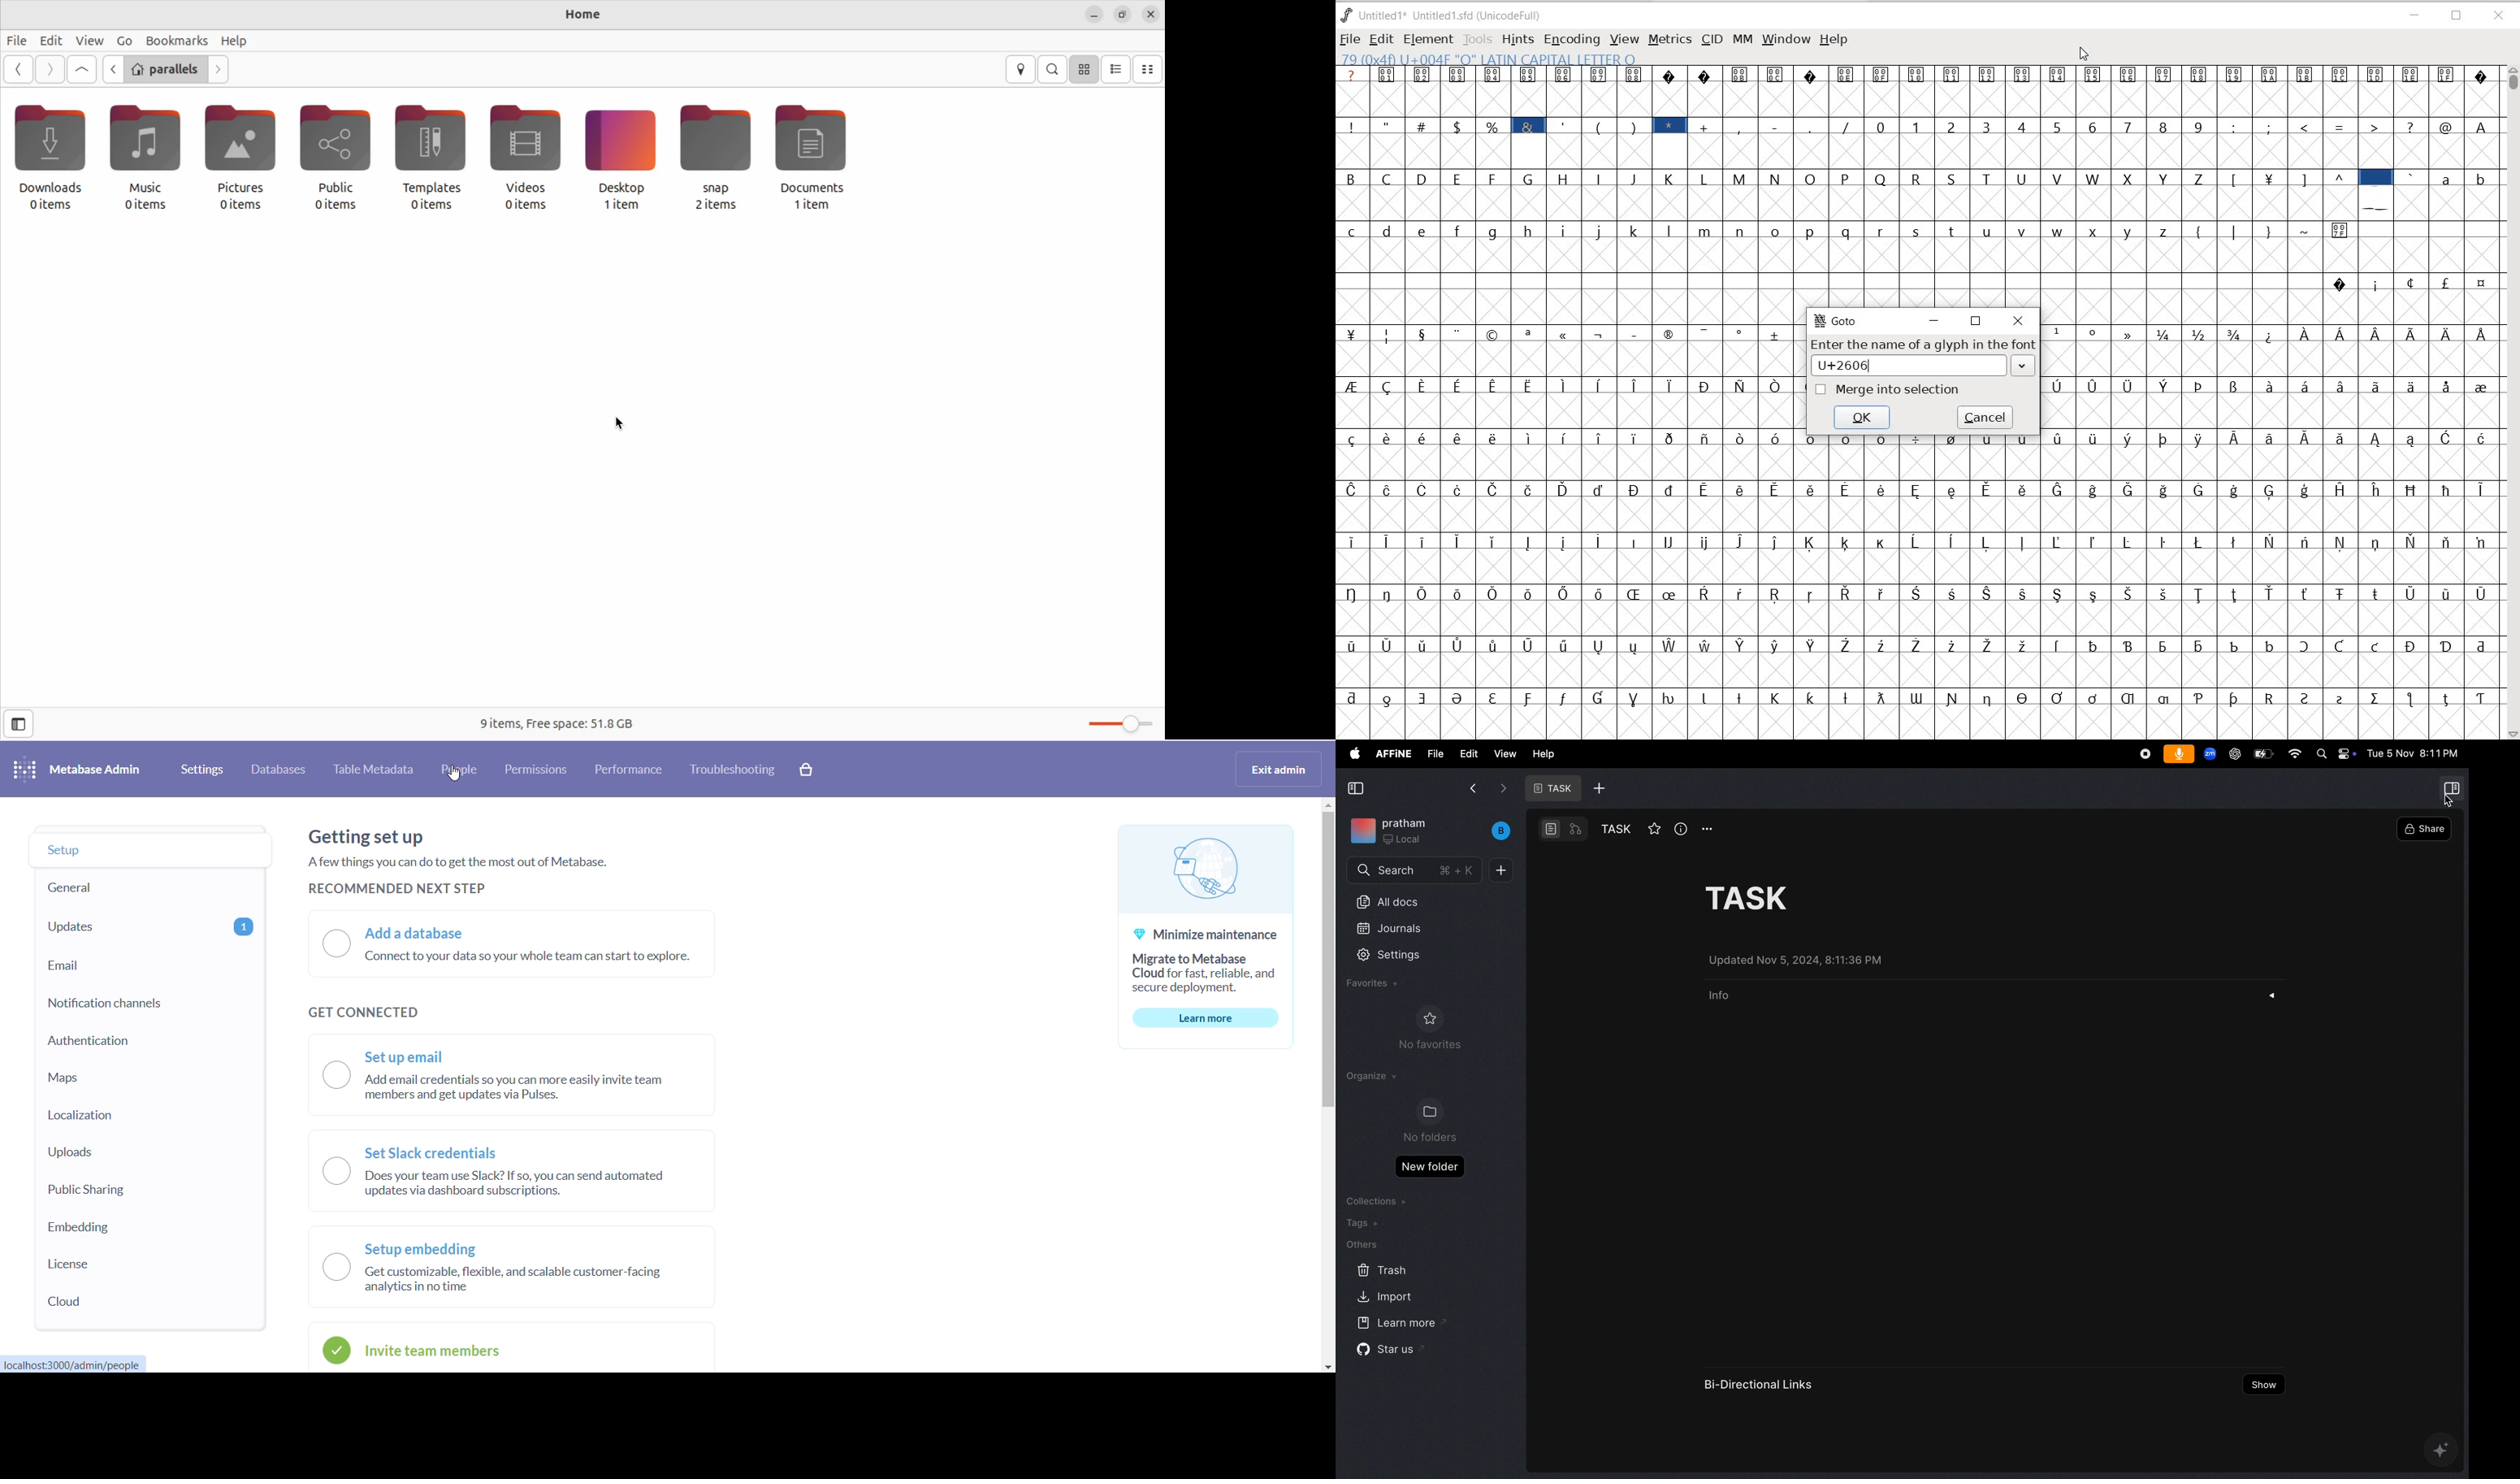 This screenshot has width=2520, height=1484. Describe the element at coordinates (127, 1155) in the screenshot. I see `uploads` at that location.